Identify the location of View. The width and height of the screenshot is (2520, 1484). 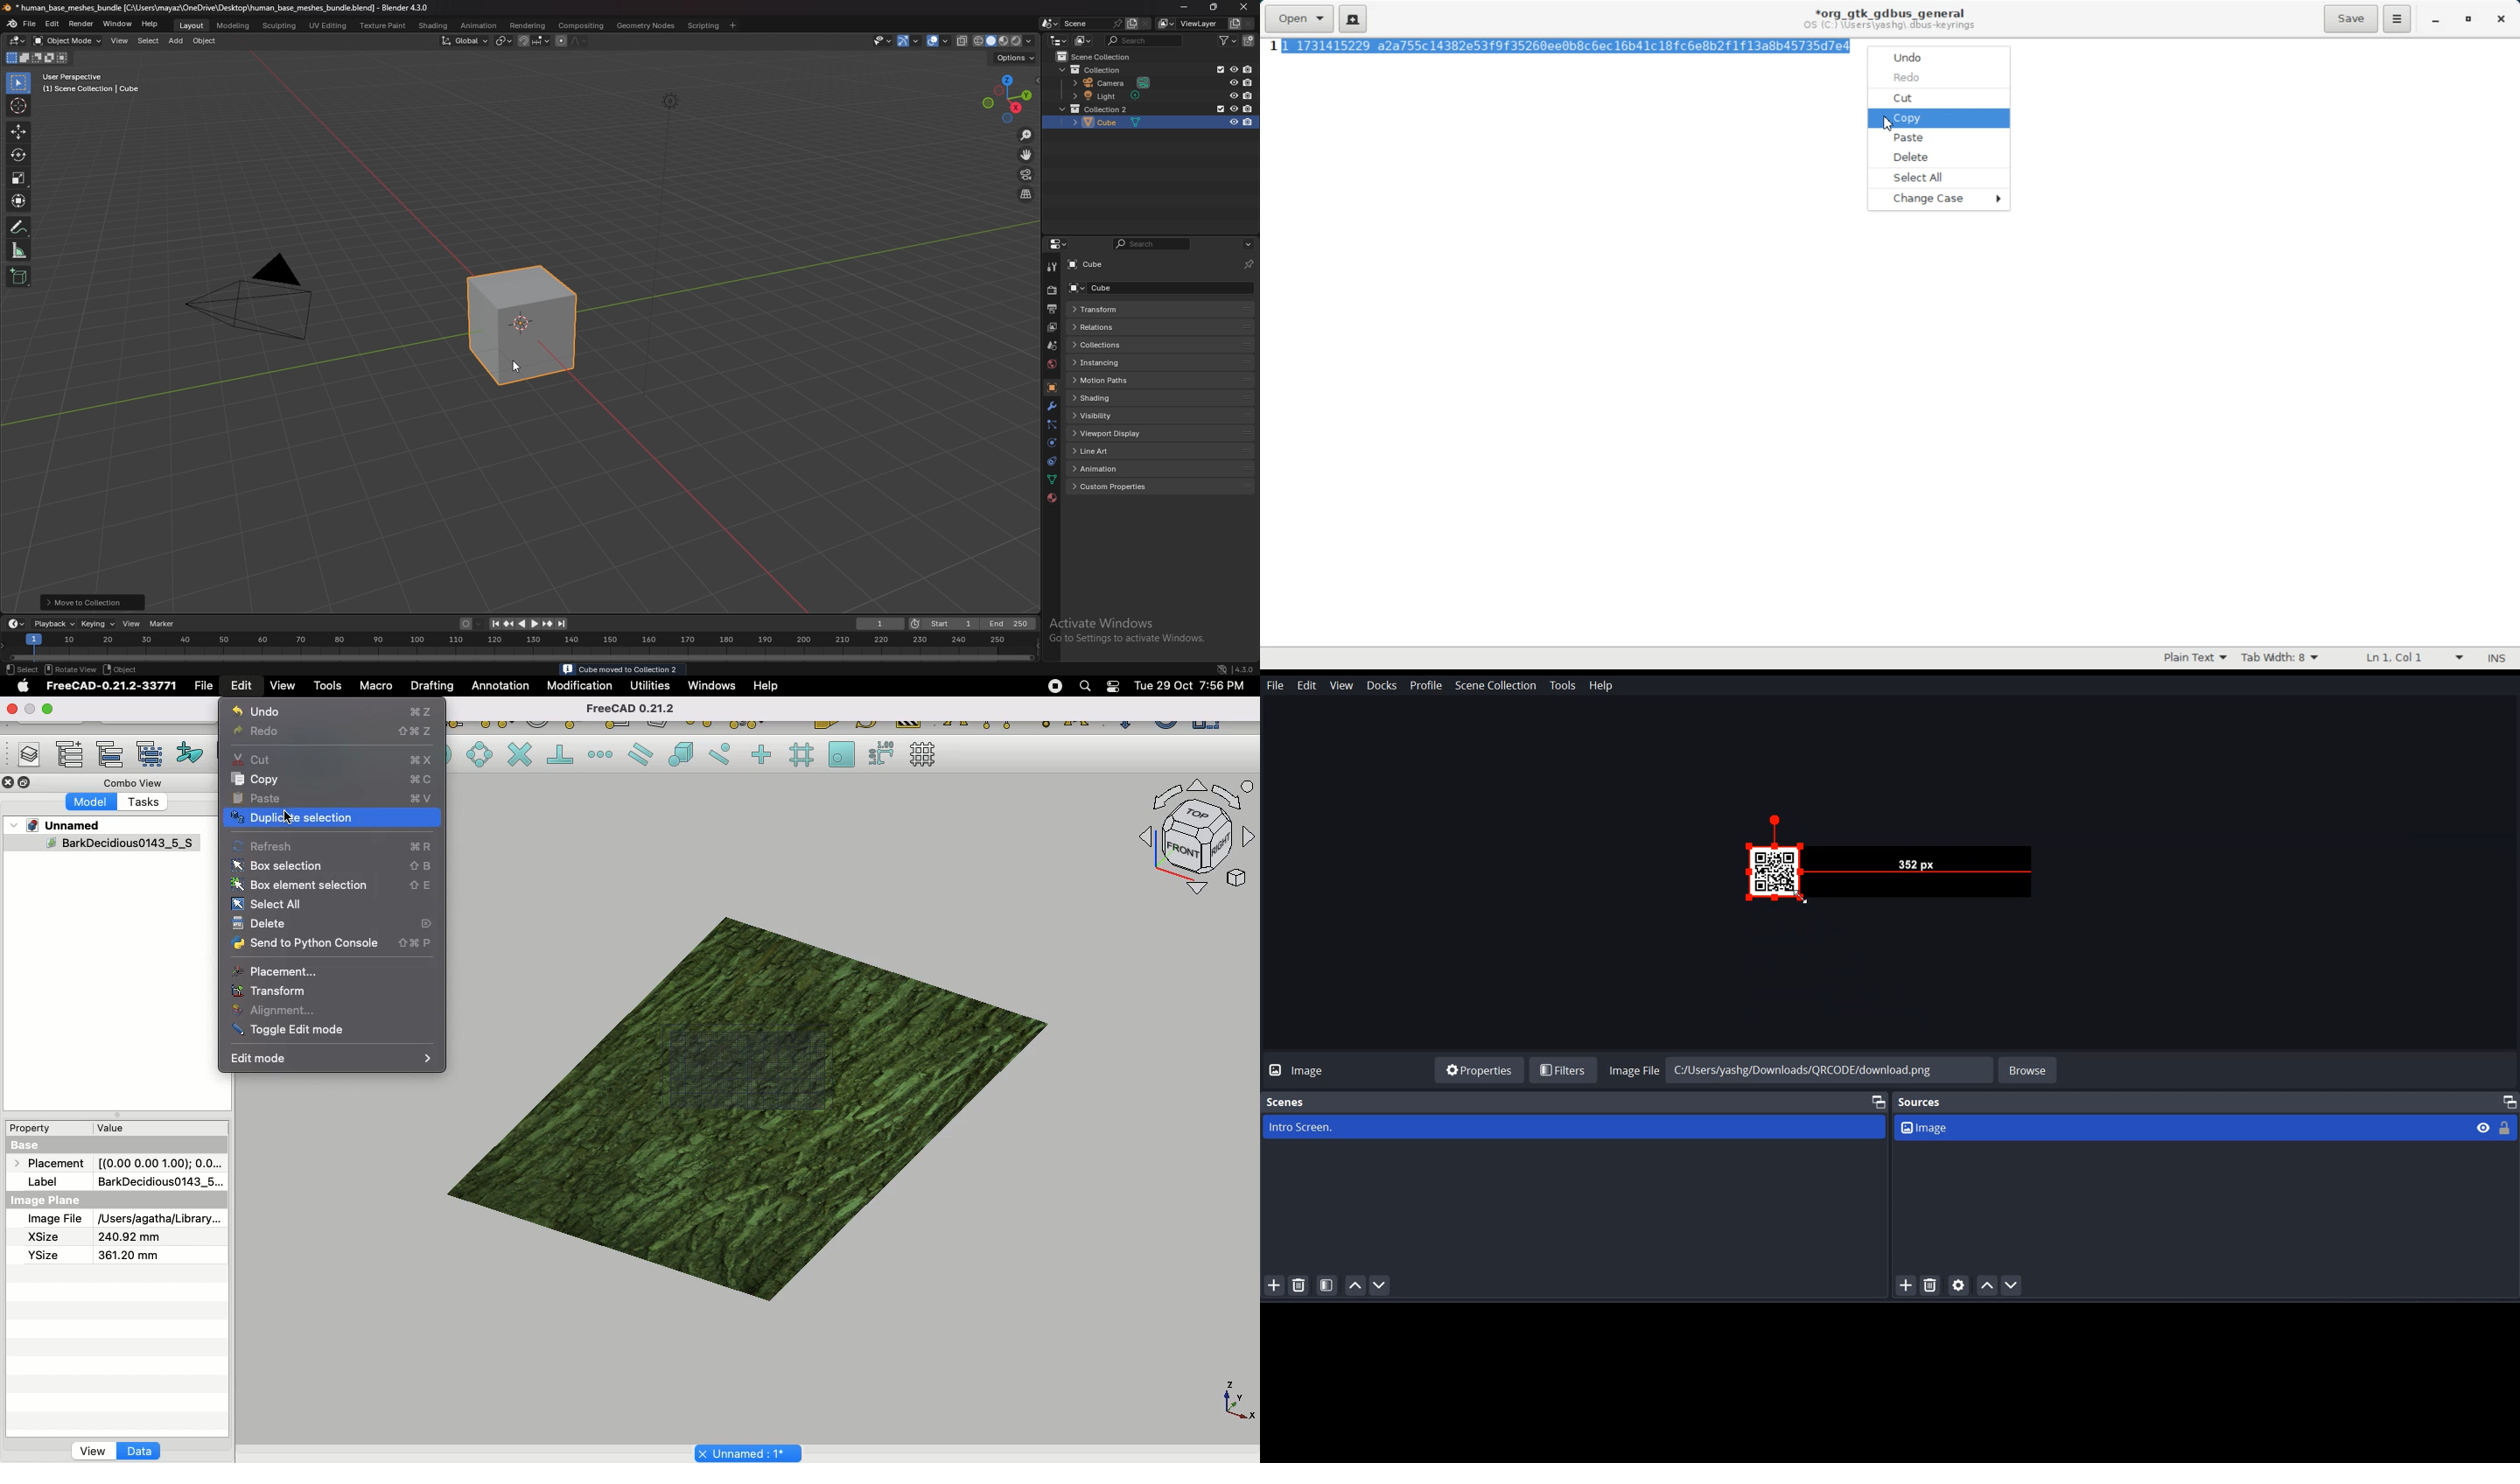
(93, 1450).